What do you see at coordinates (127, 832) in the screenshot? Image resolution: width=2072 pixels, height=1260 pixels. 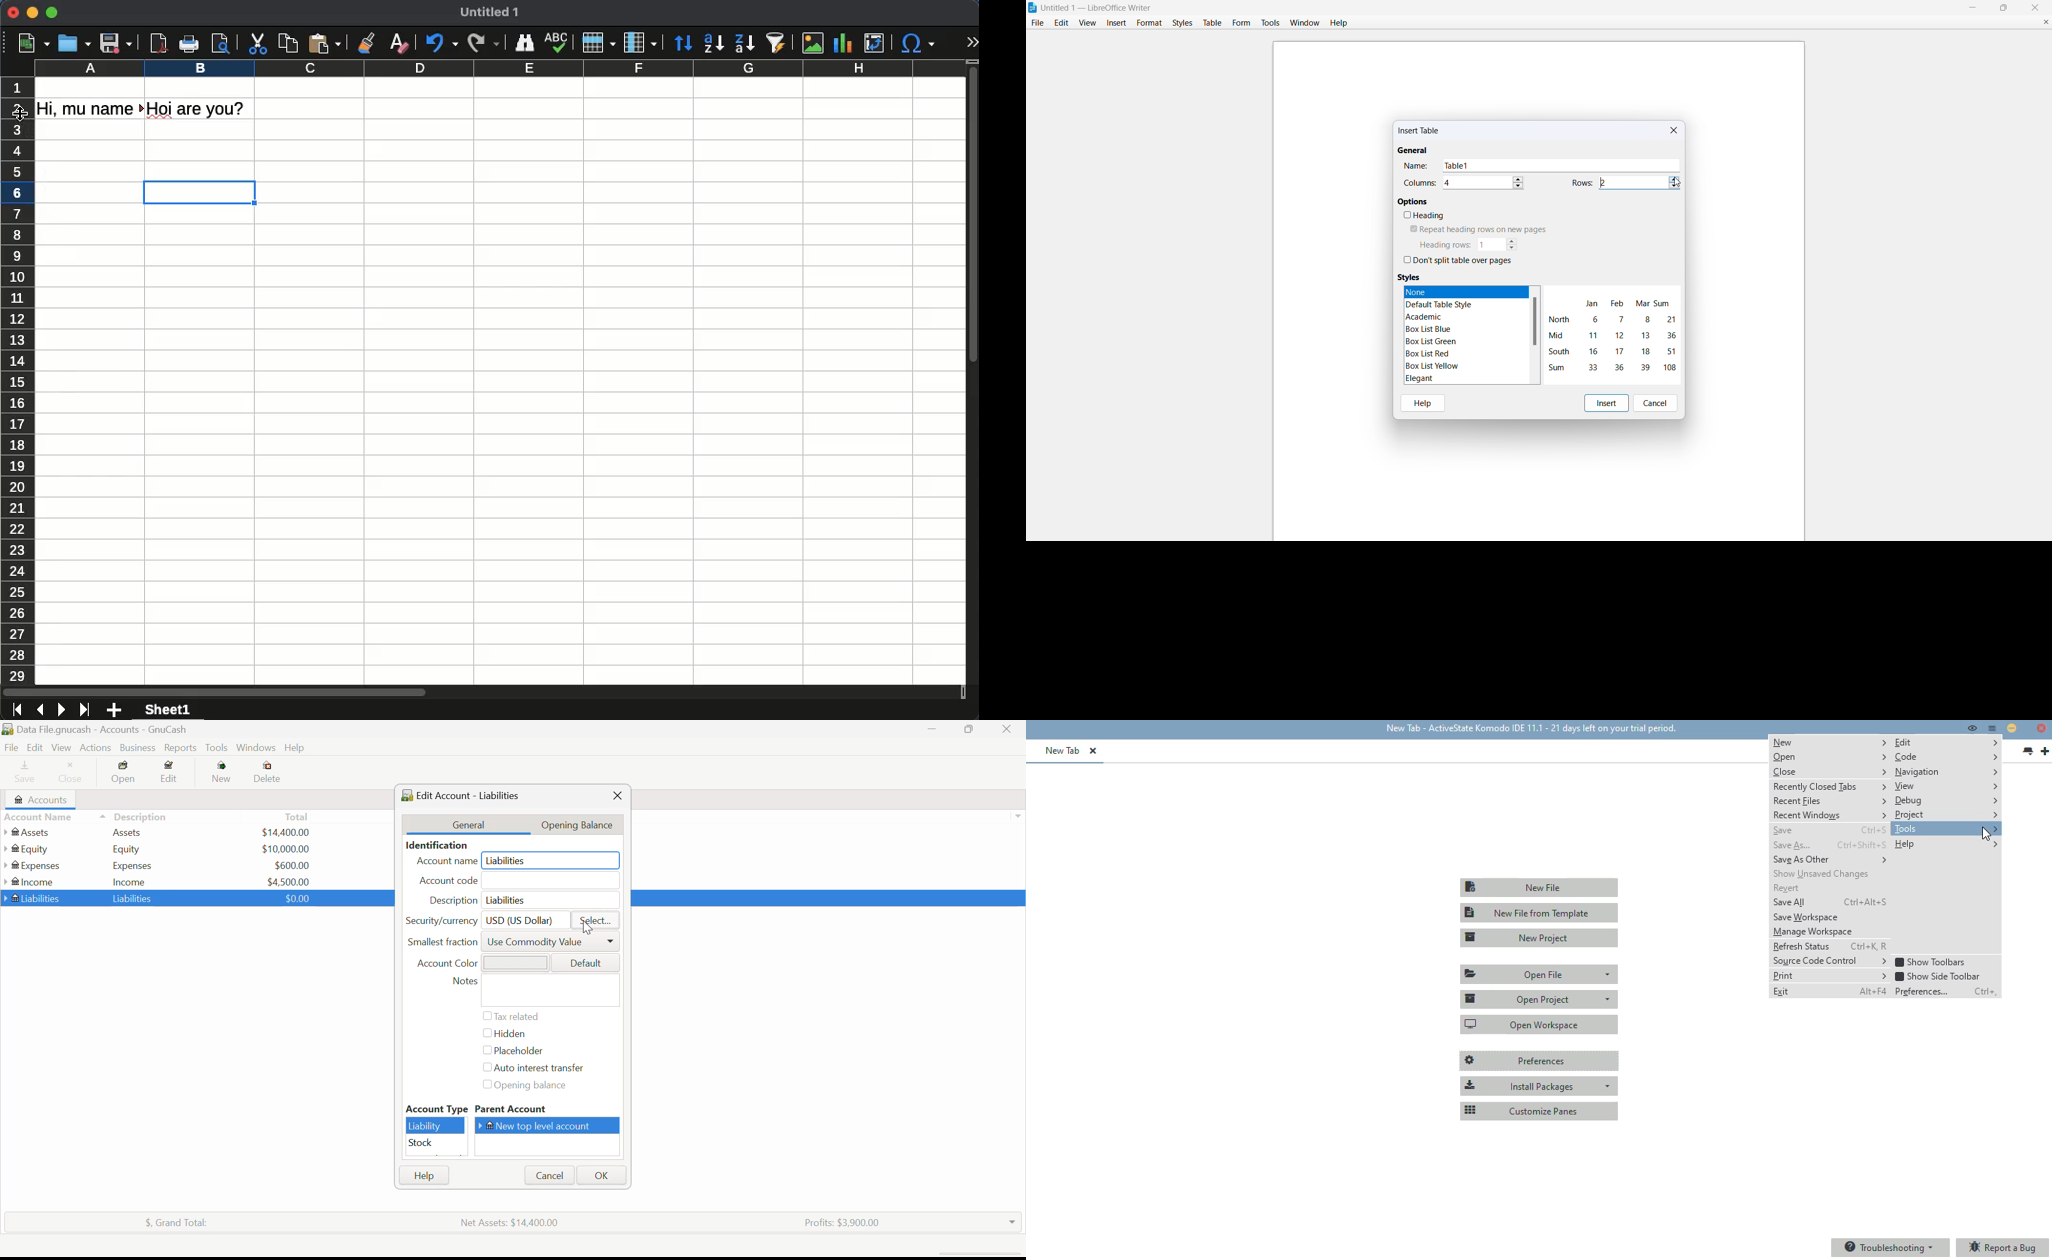 I see `Assets` at bounding box center [127, 832].